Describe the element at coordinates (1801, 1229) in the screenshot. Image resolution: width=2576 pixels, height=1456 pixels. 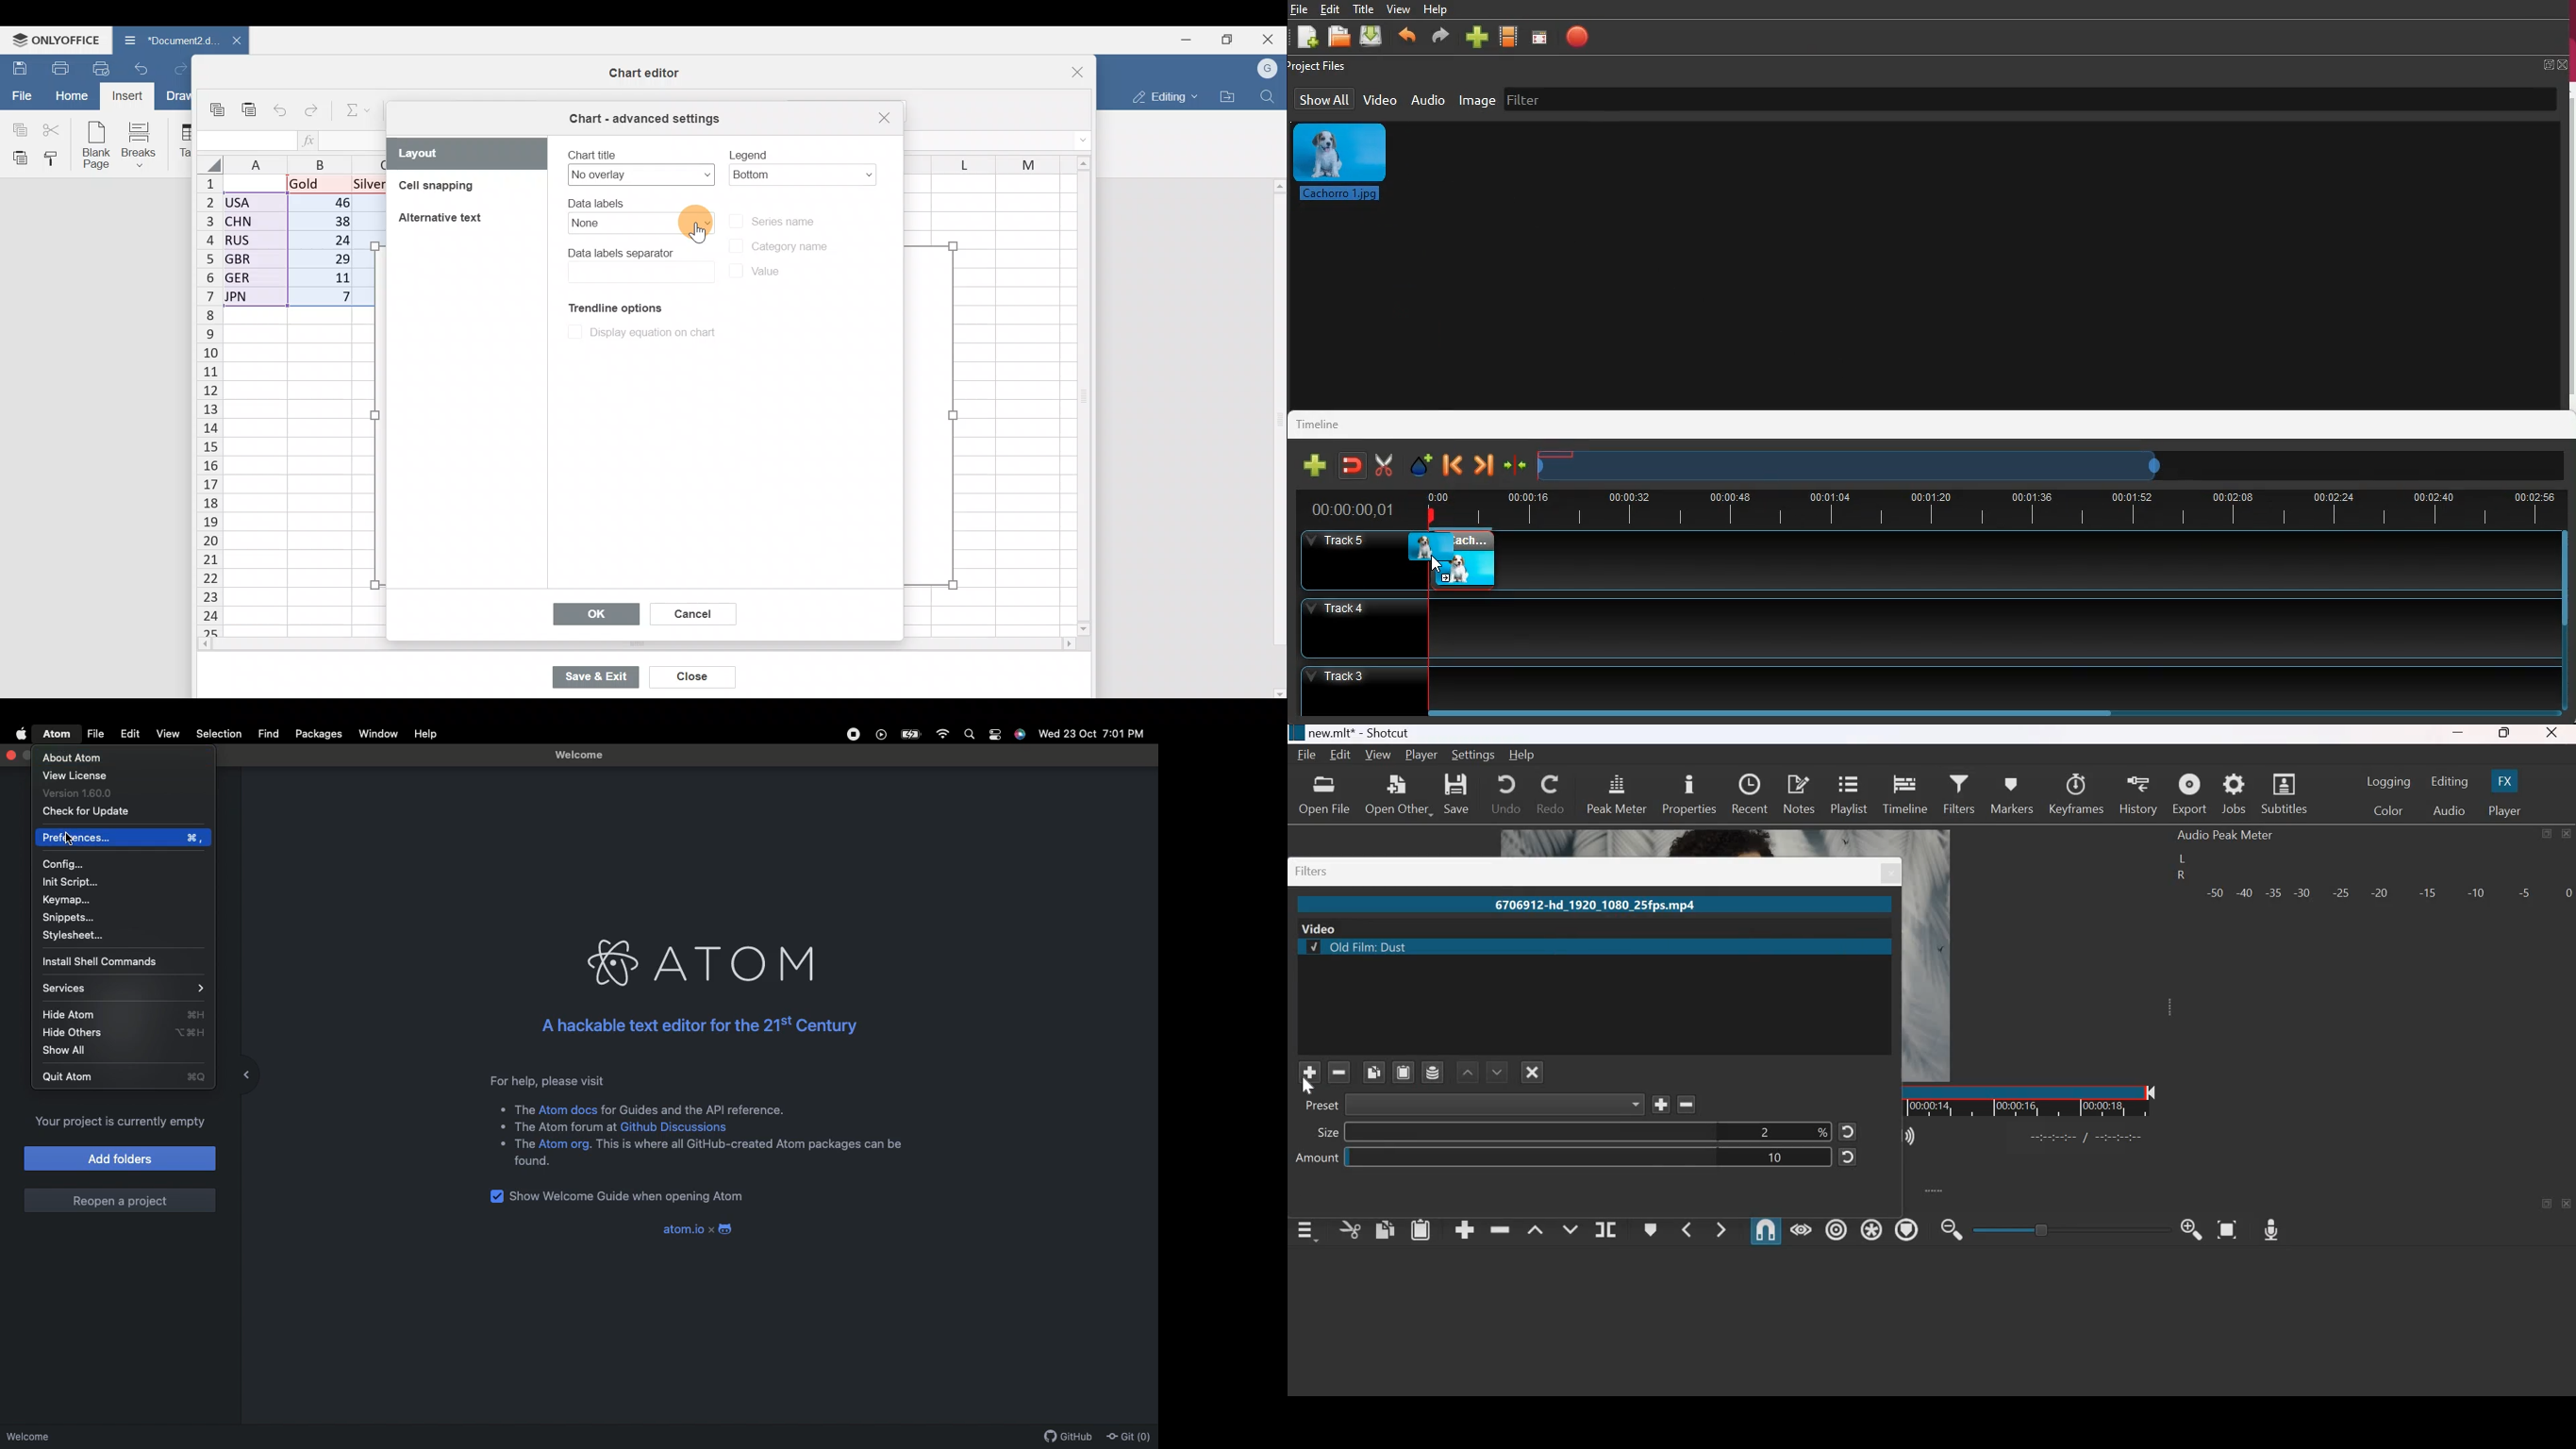
I see `Scrub while dragging` at that location.